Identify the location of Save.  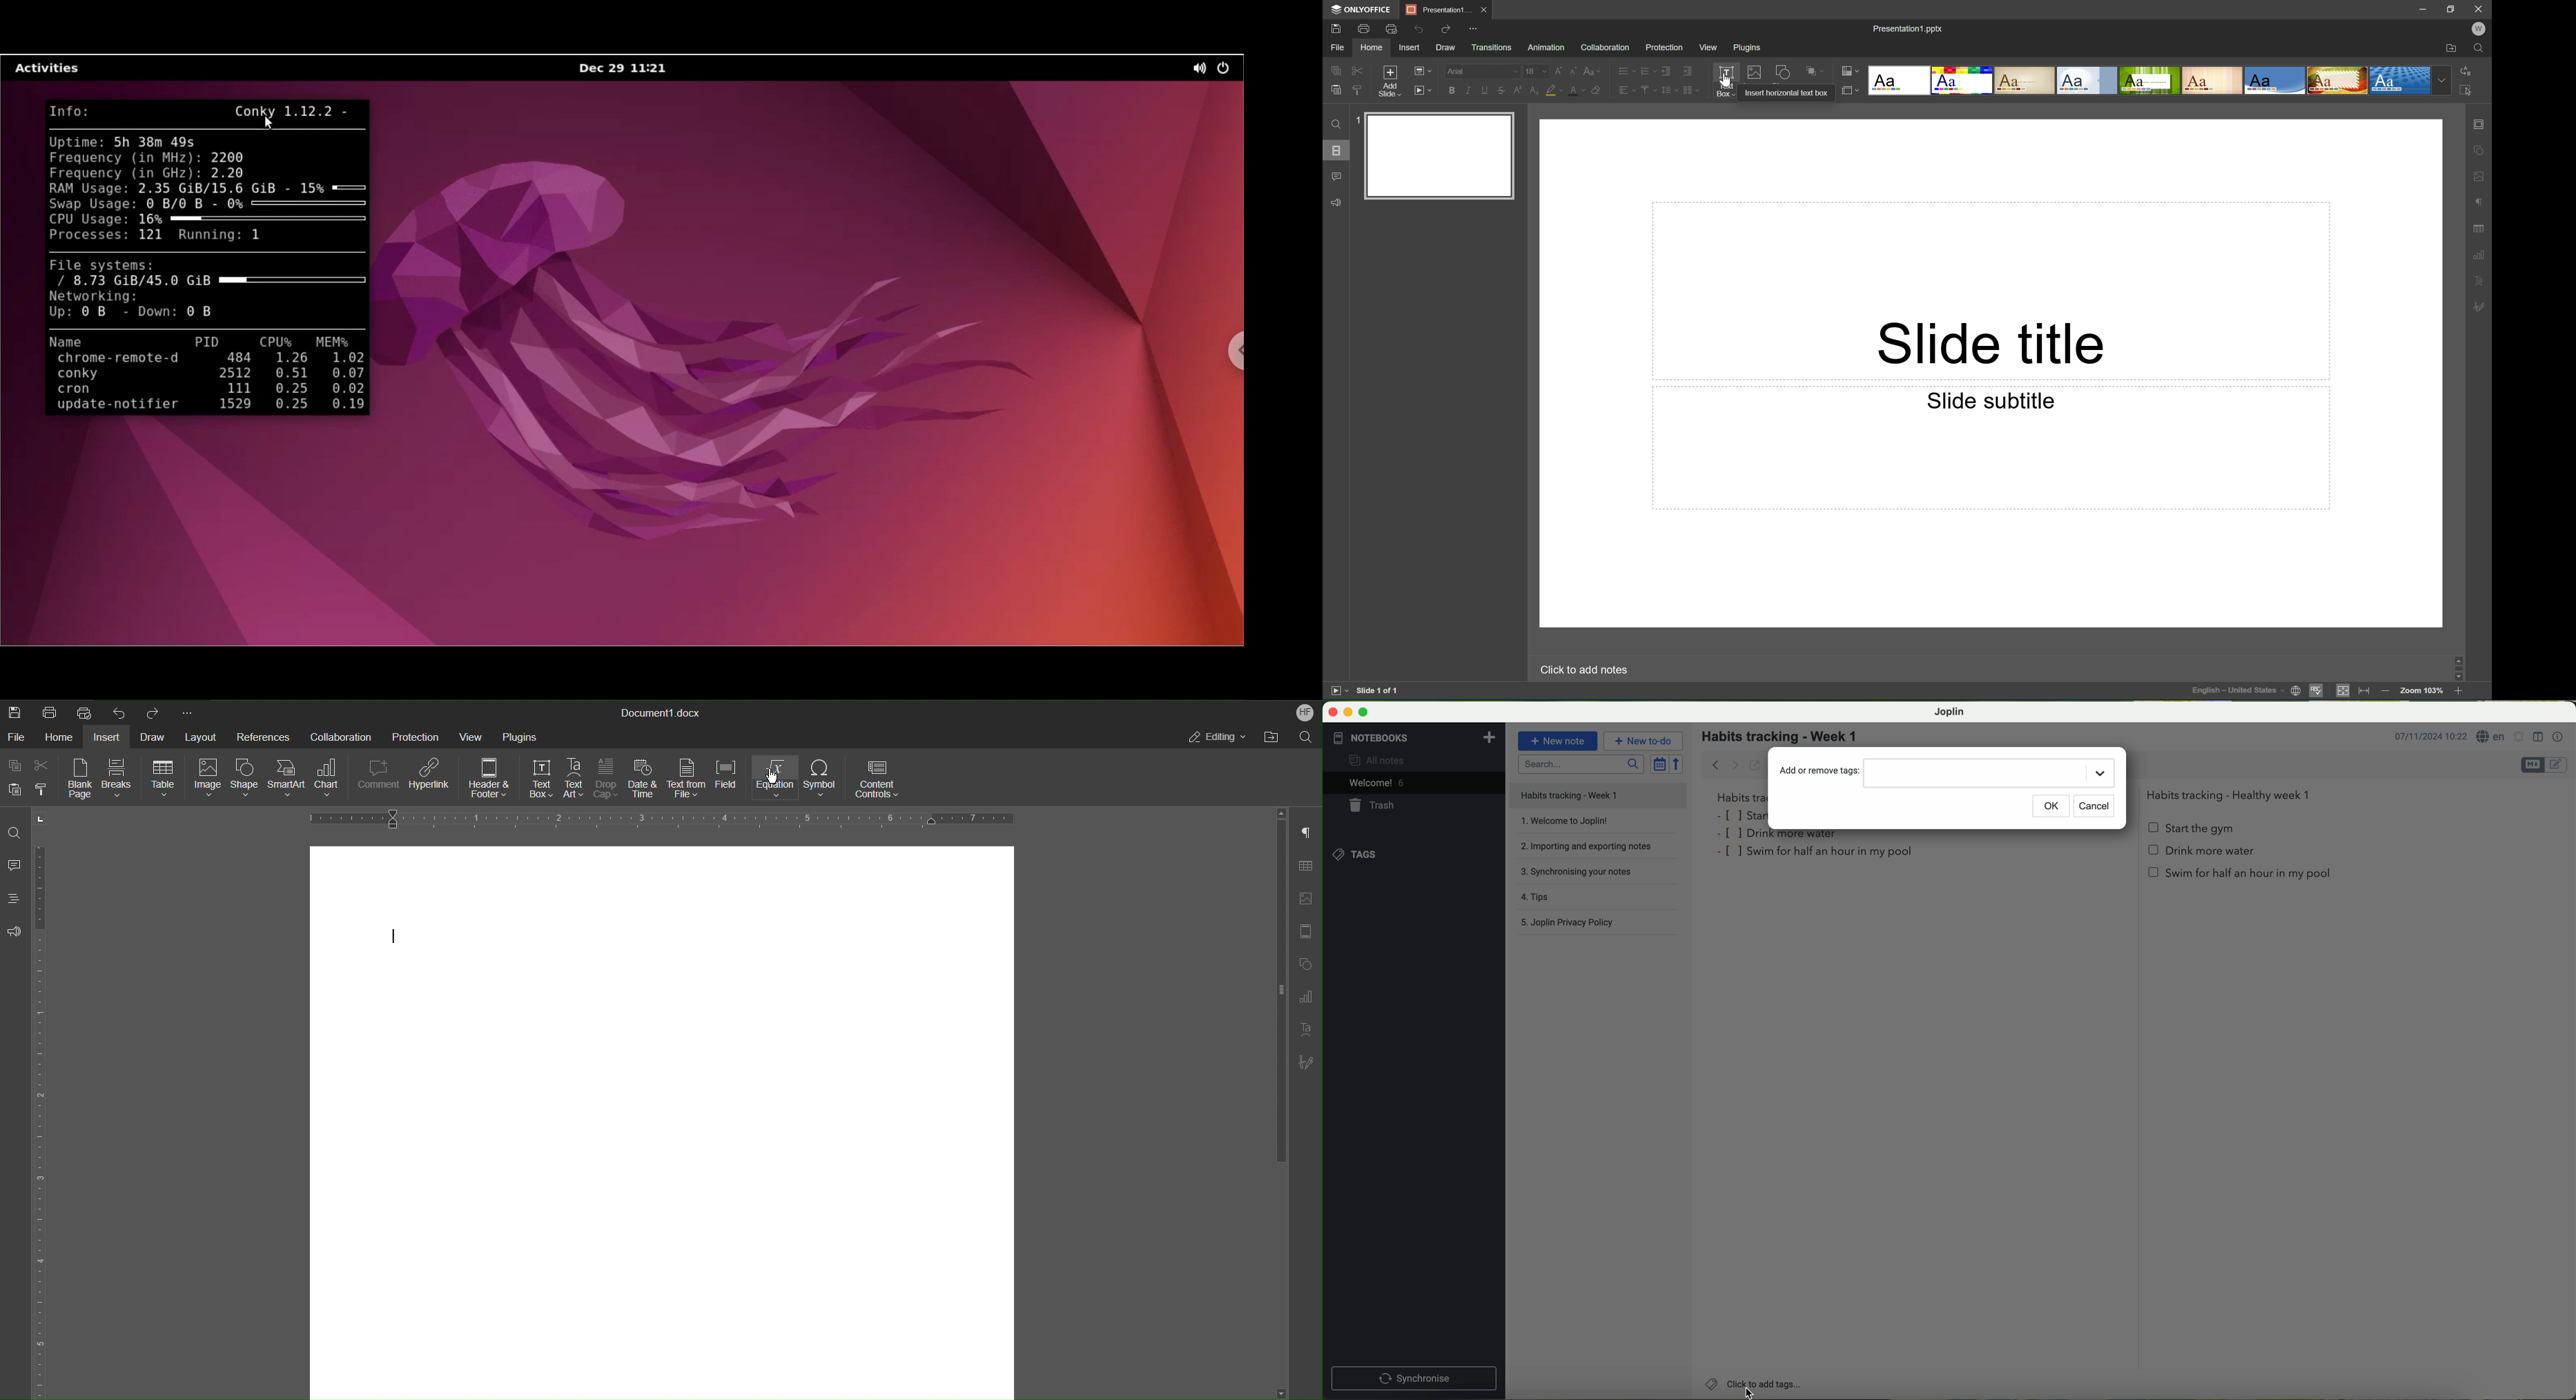
(1334, 28).